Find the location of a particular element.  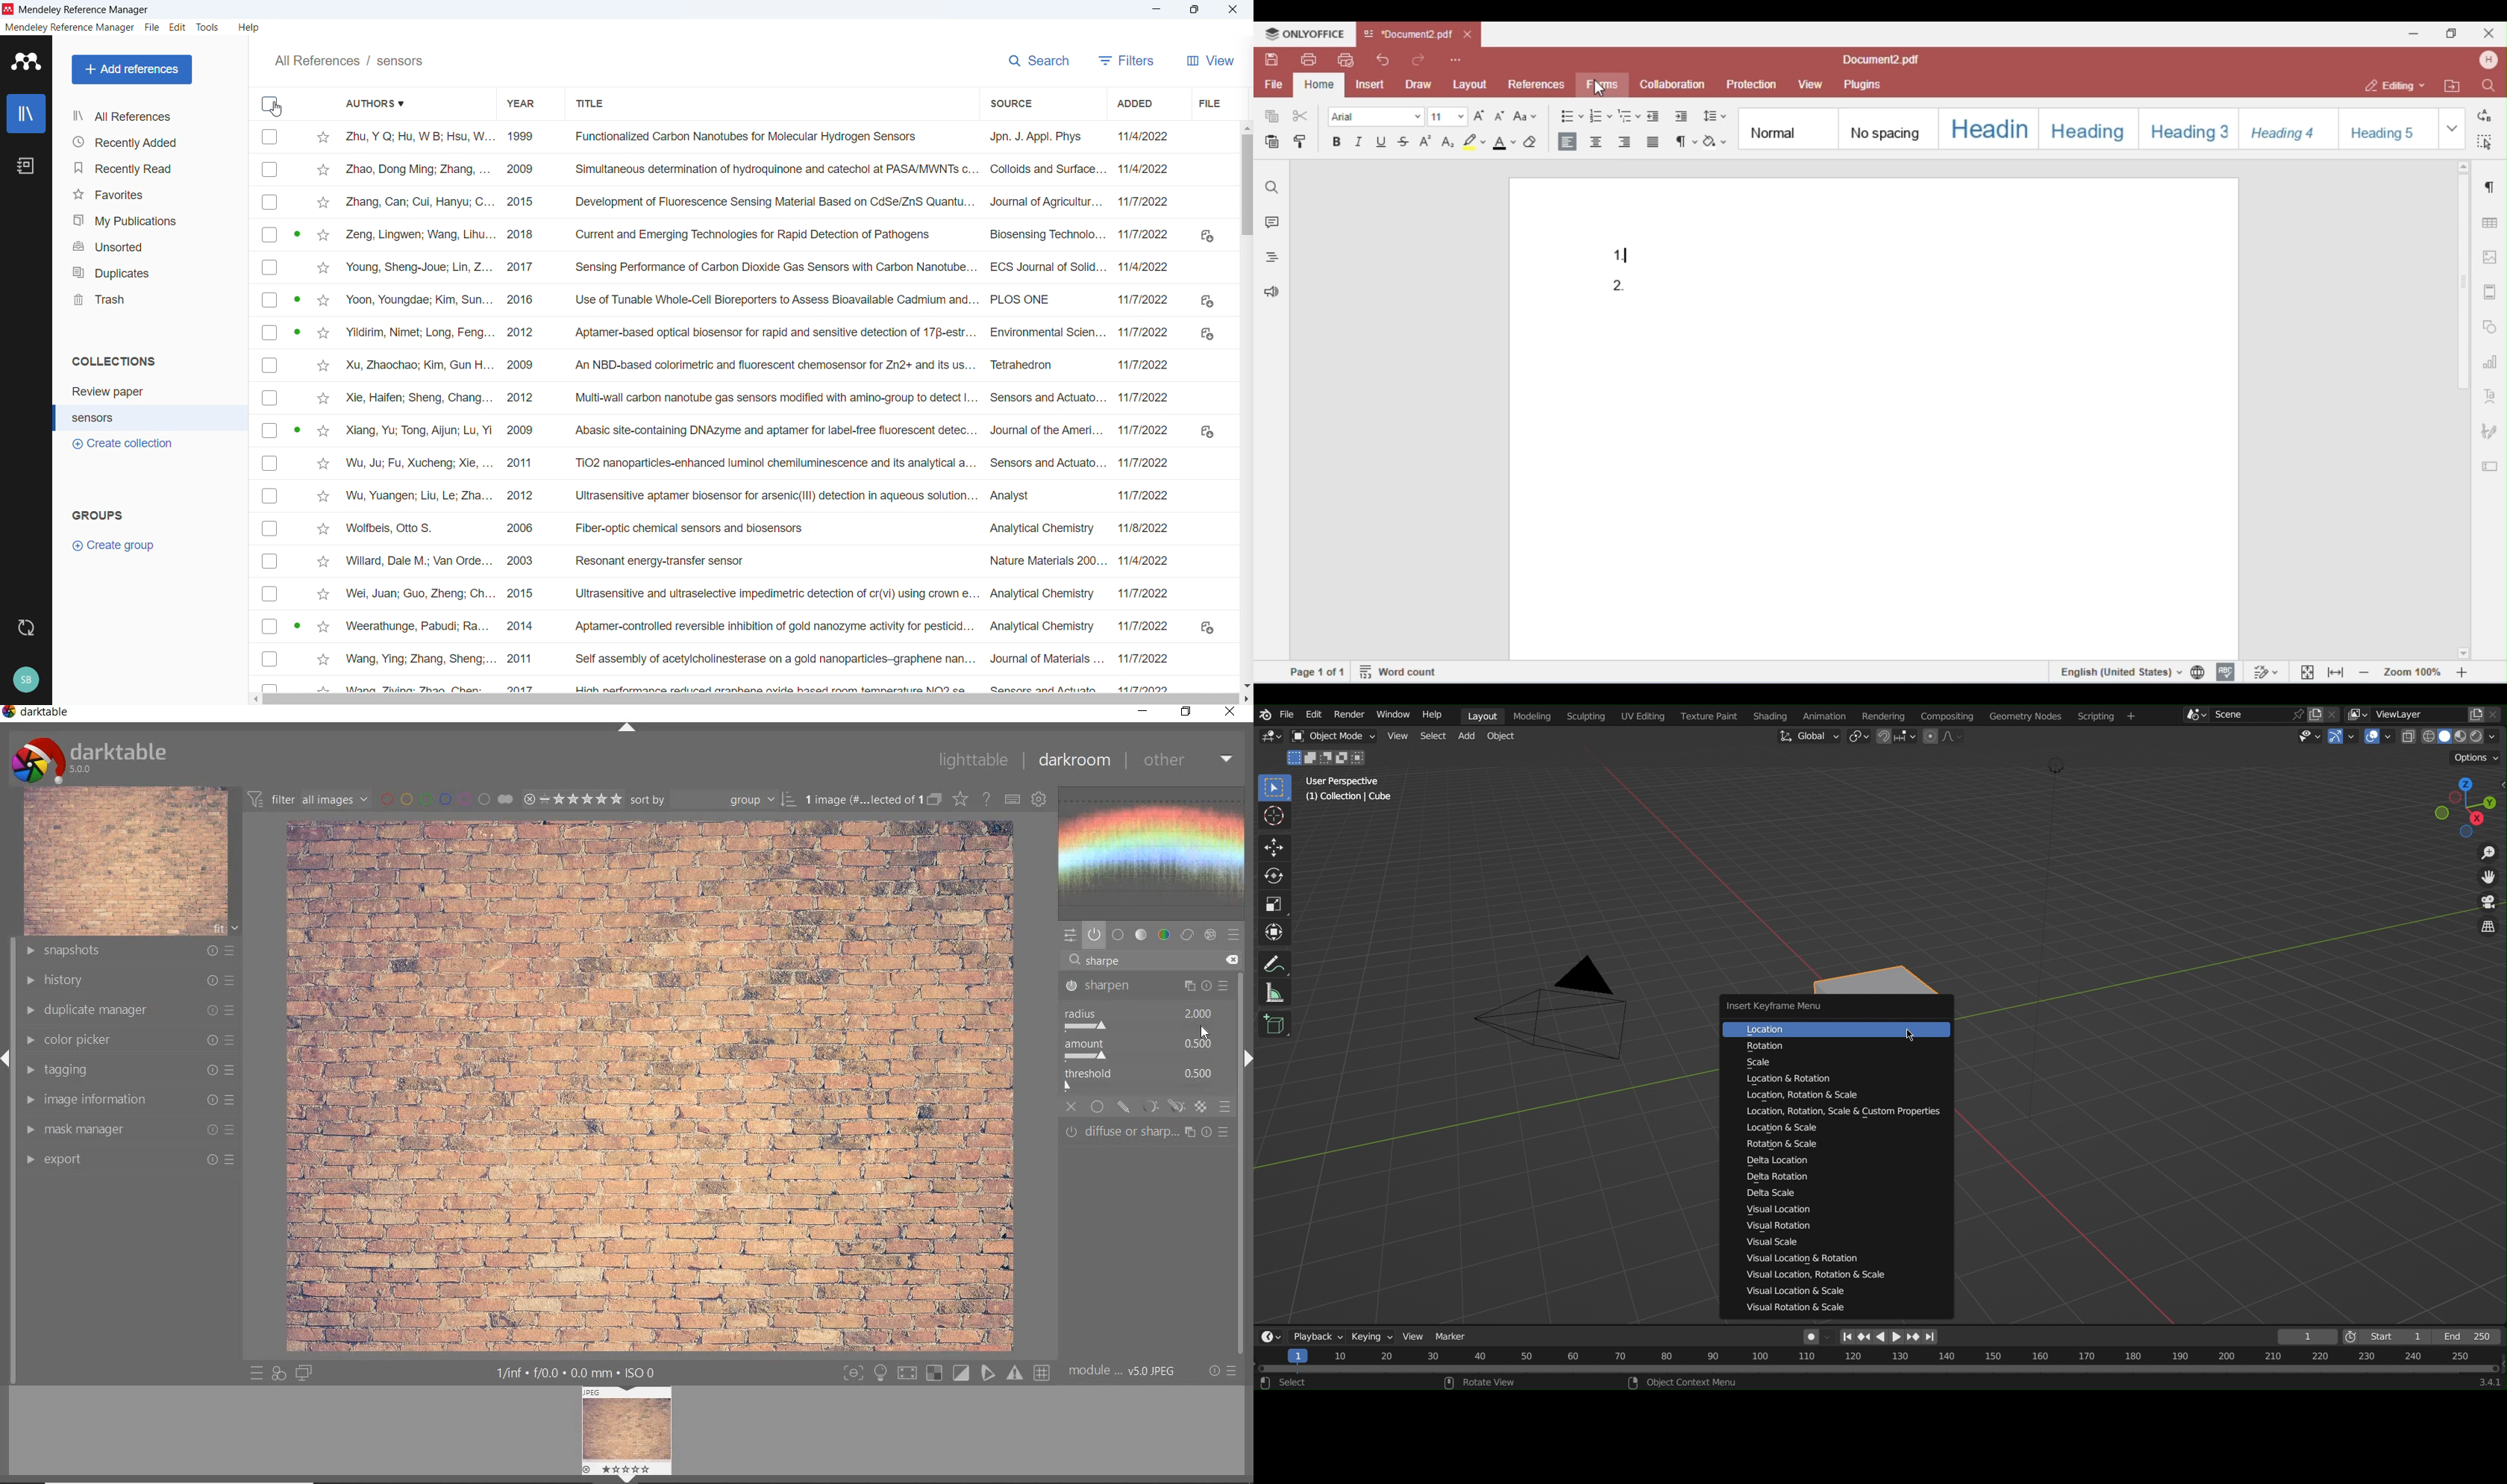

Date of addition of individual entries is located at coordinates (1147, 410).